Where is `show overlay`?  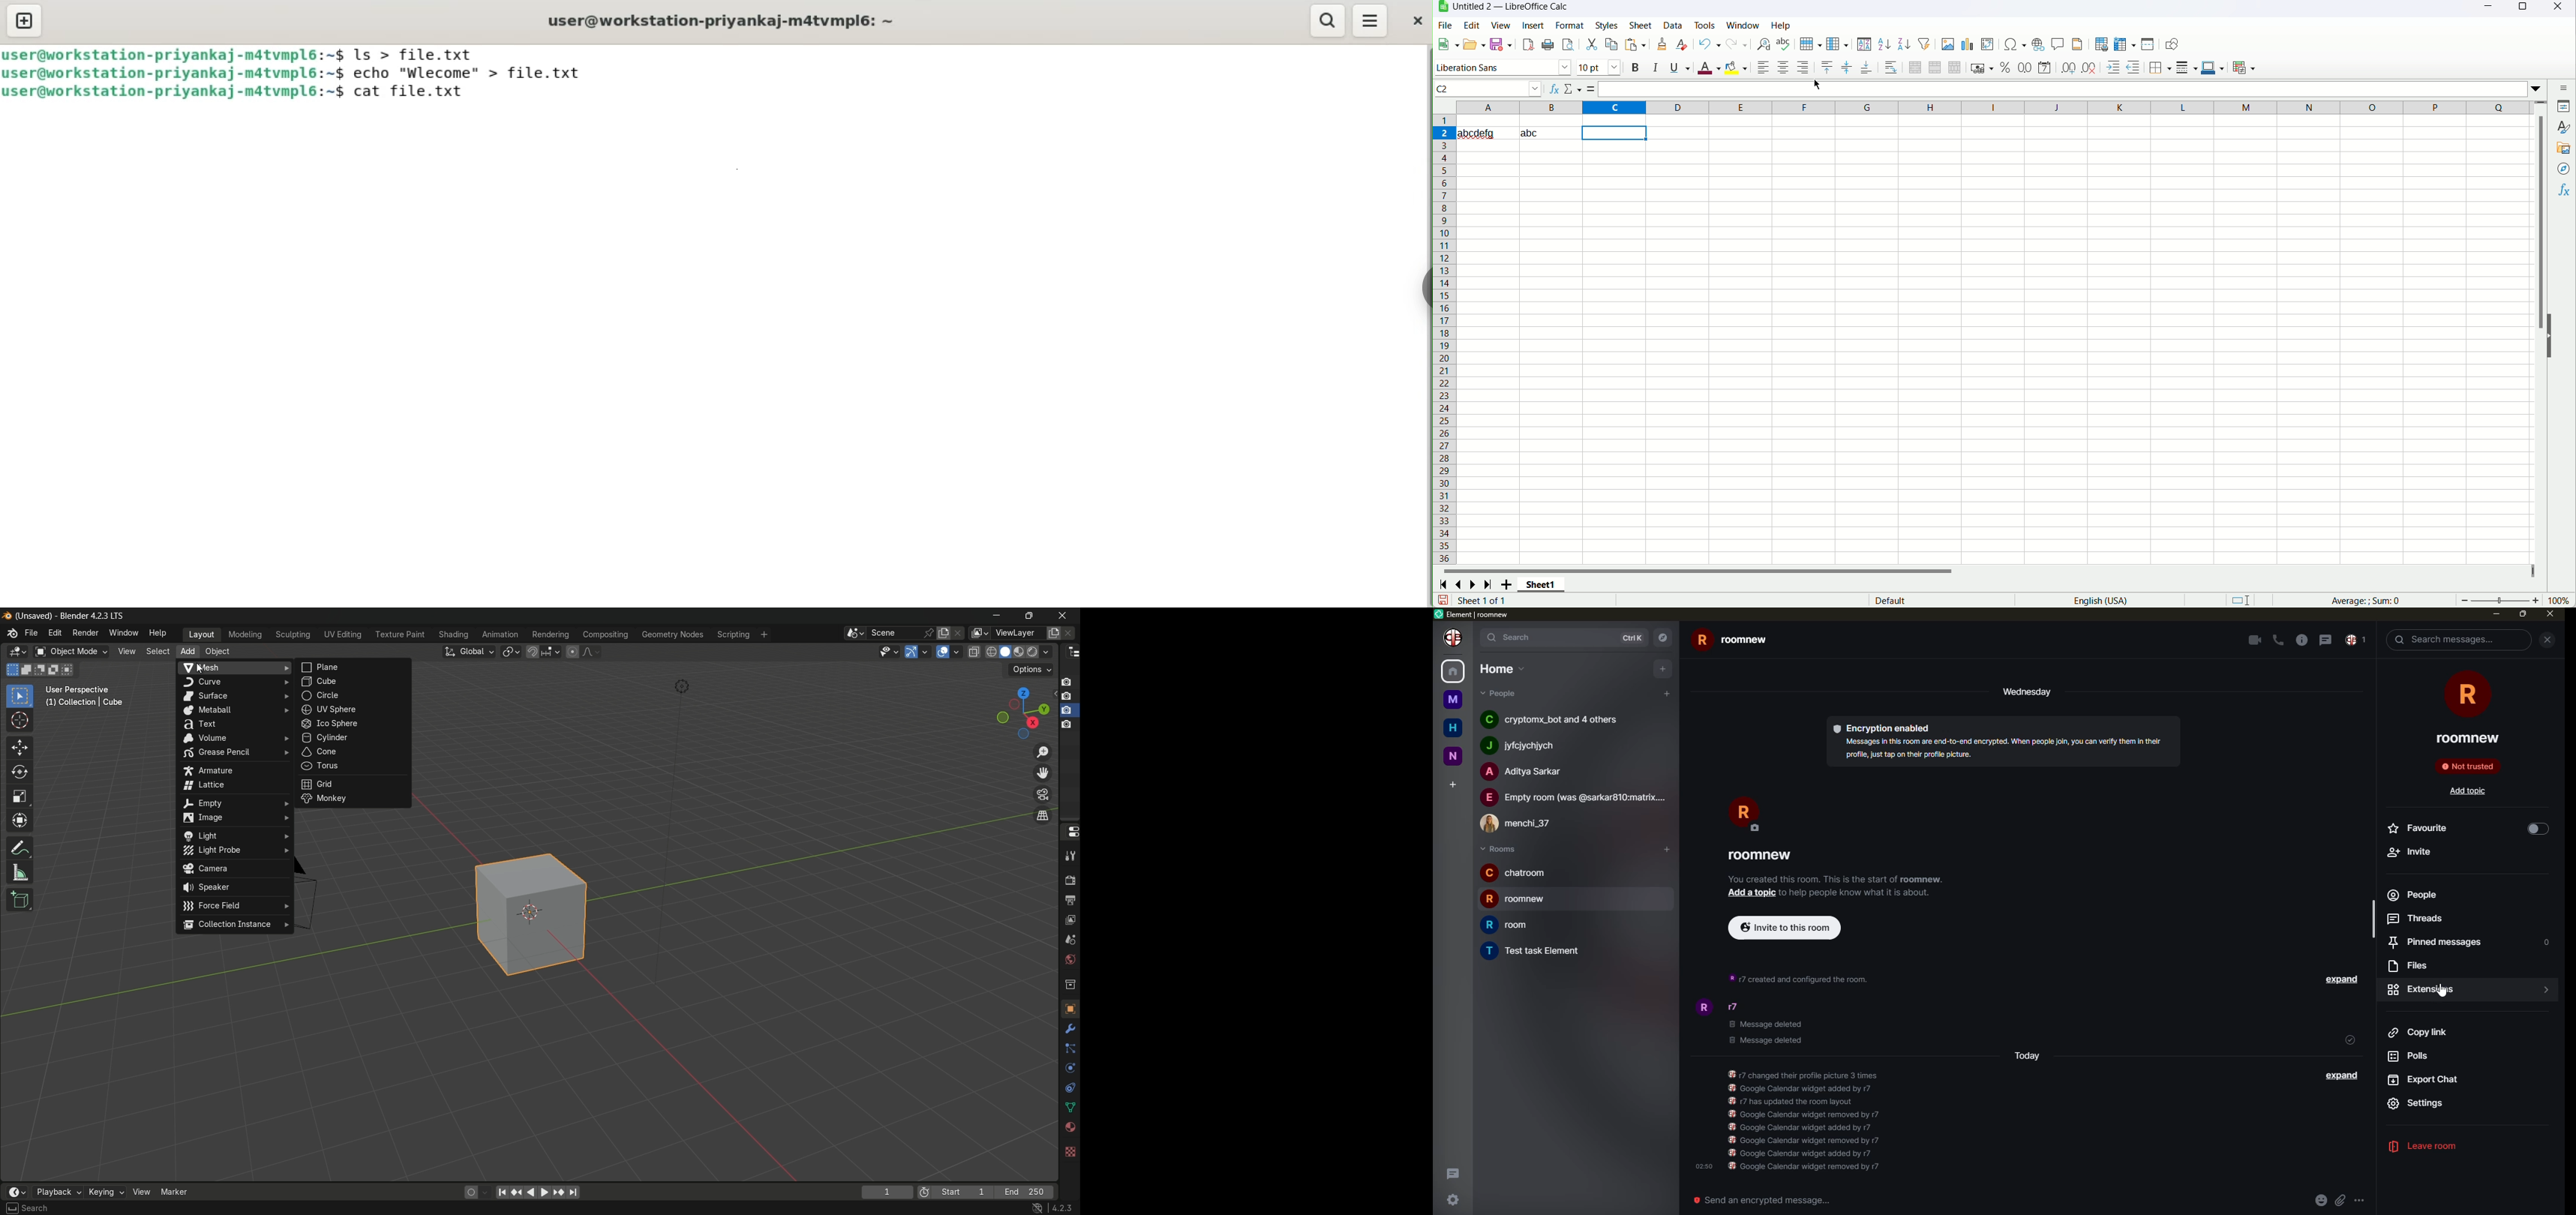
show overlay is located at coordinates (942, 652).